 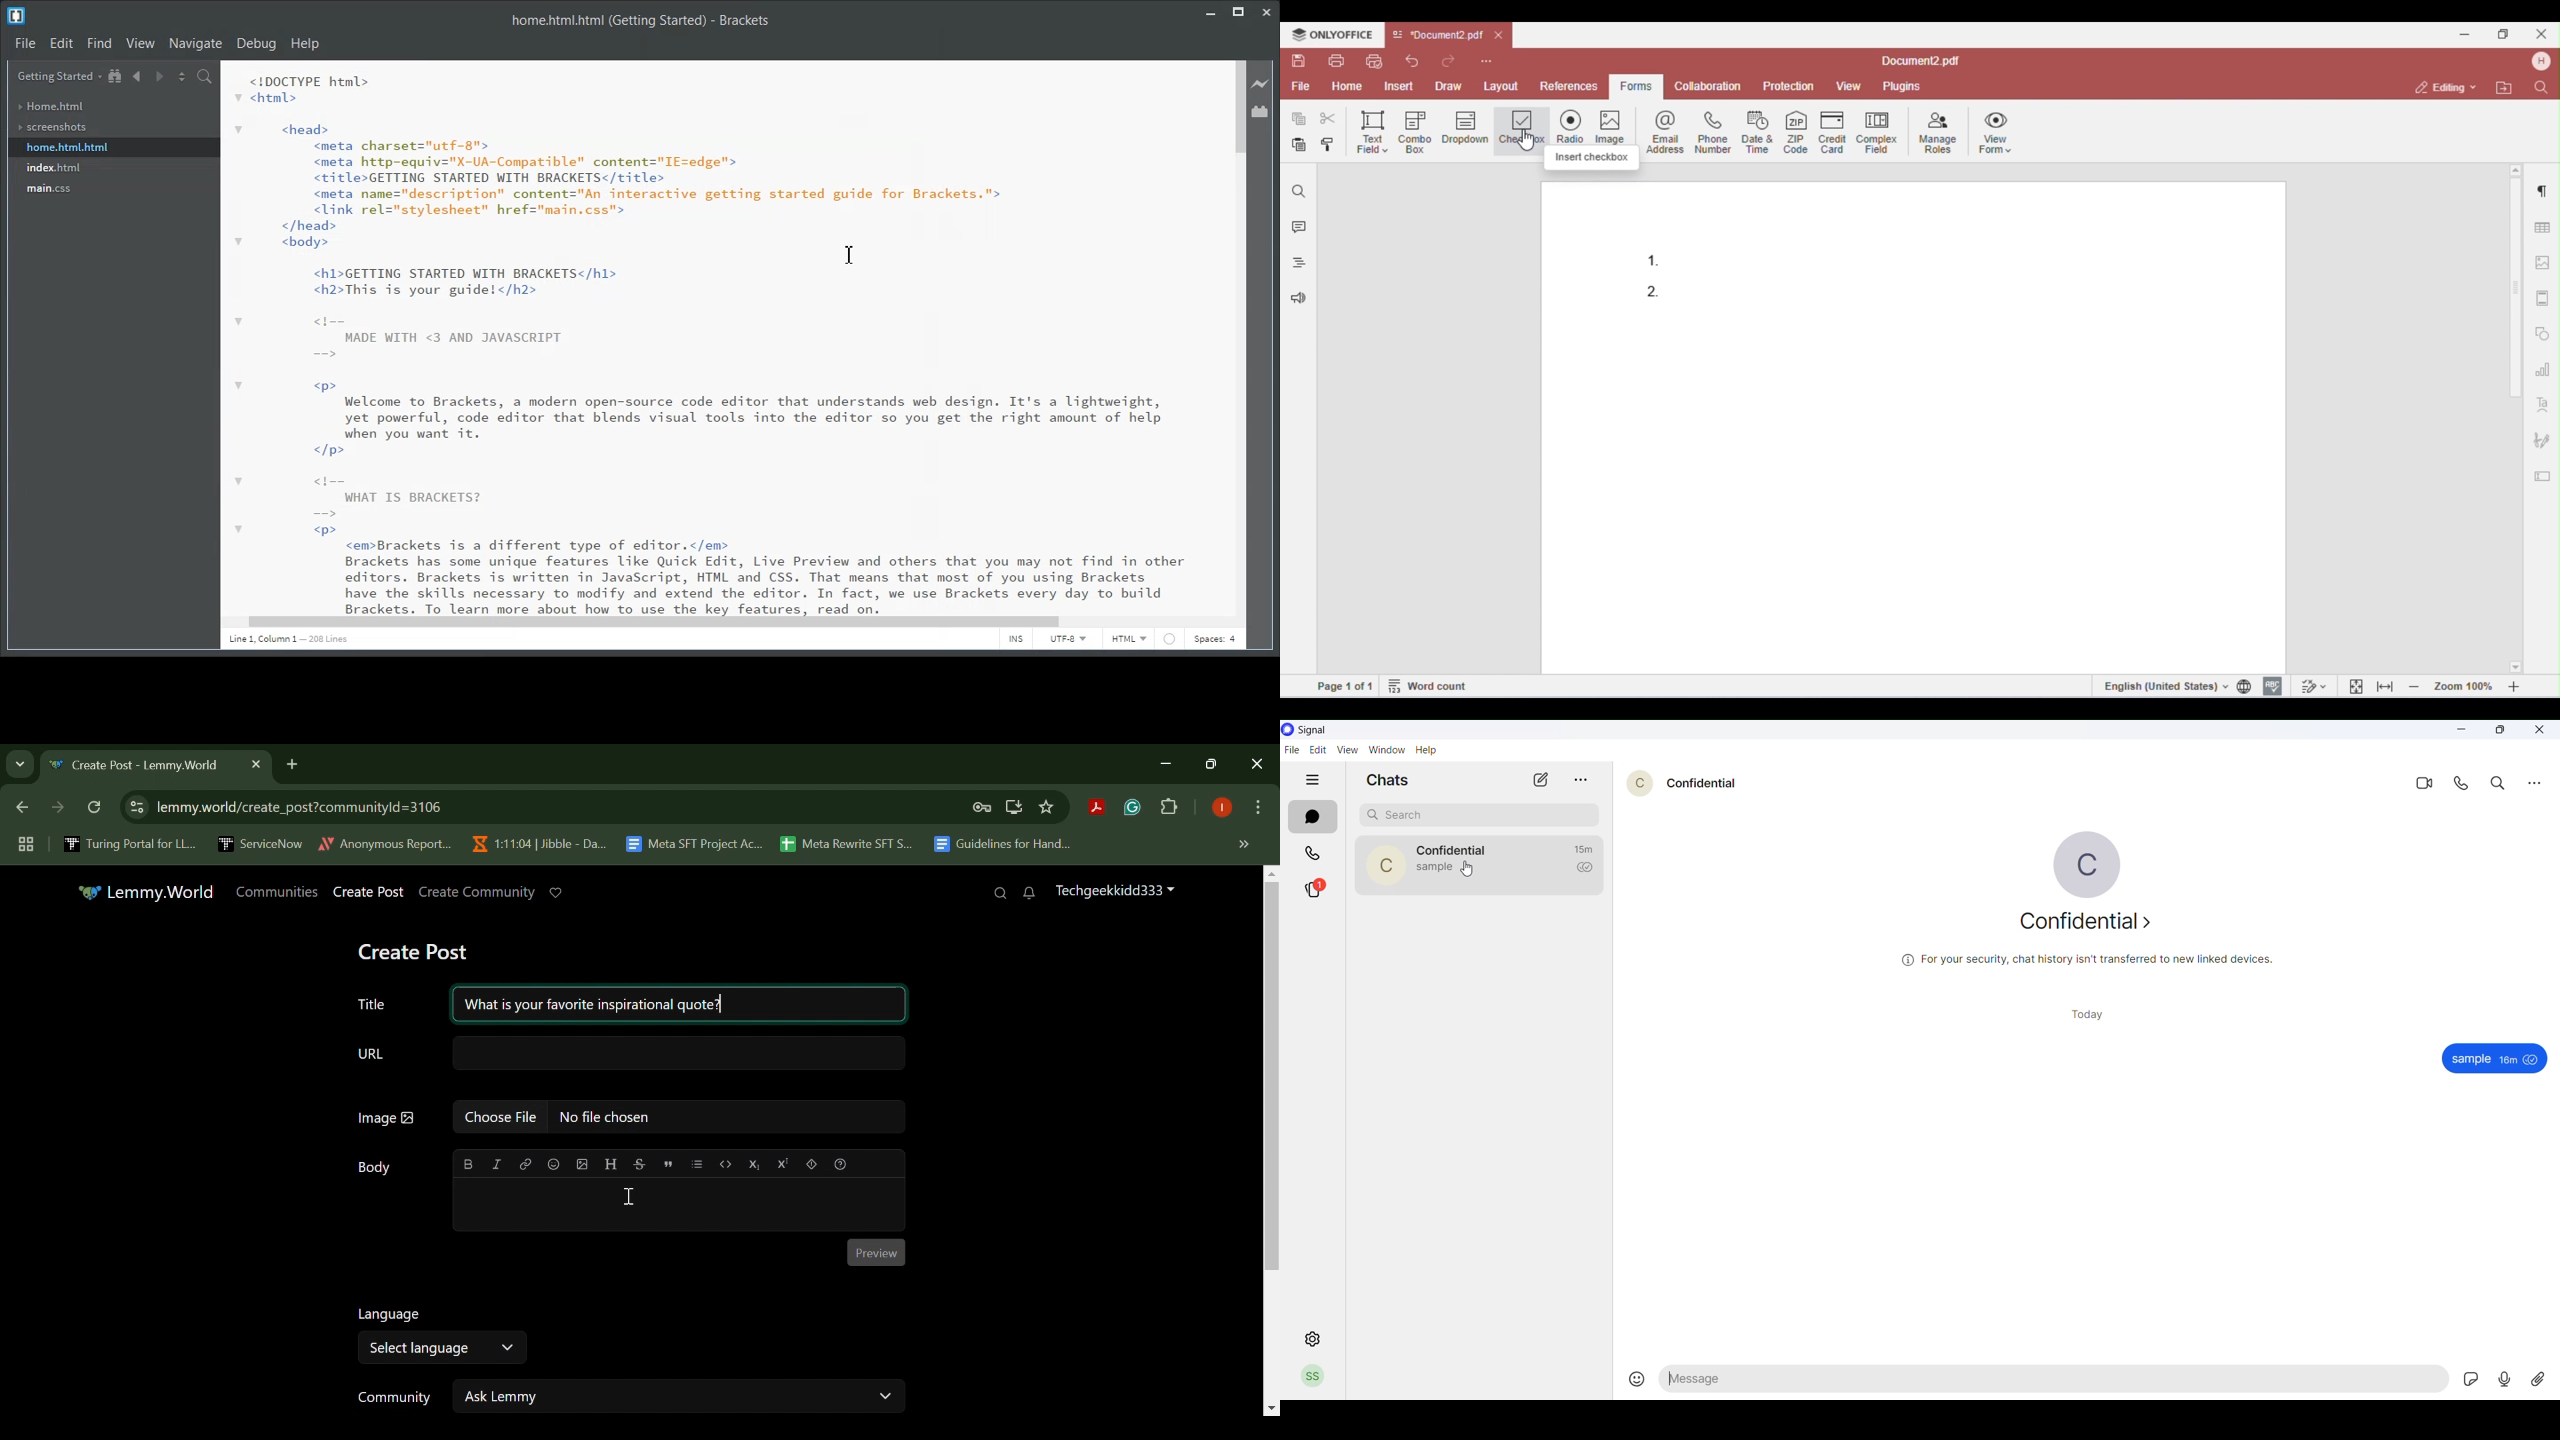 What do you see at coordinates (639, 1163) in the screenshot?
I see `strikethrough` at bounding box center [639, 1163].